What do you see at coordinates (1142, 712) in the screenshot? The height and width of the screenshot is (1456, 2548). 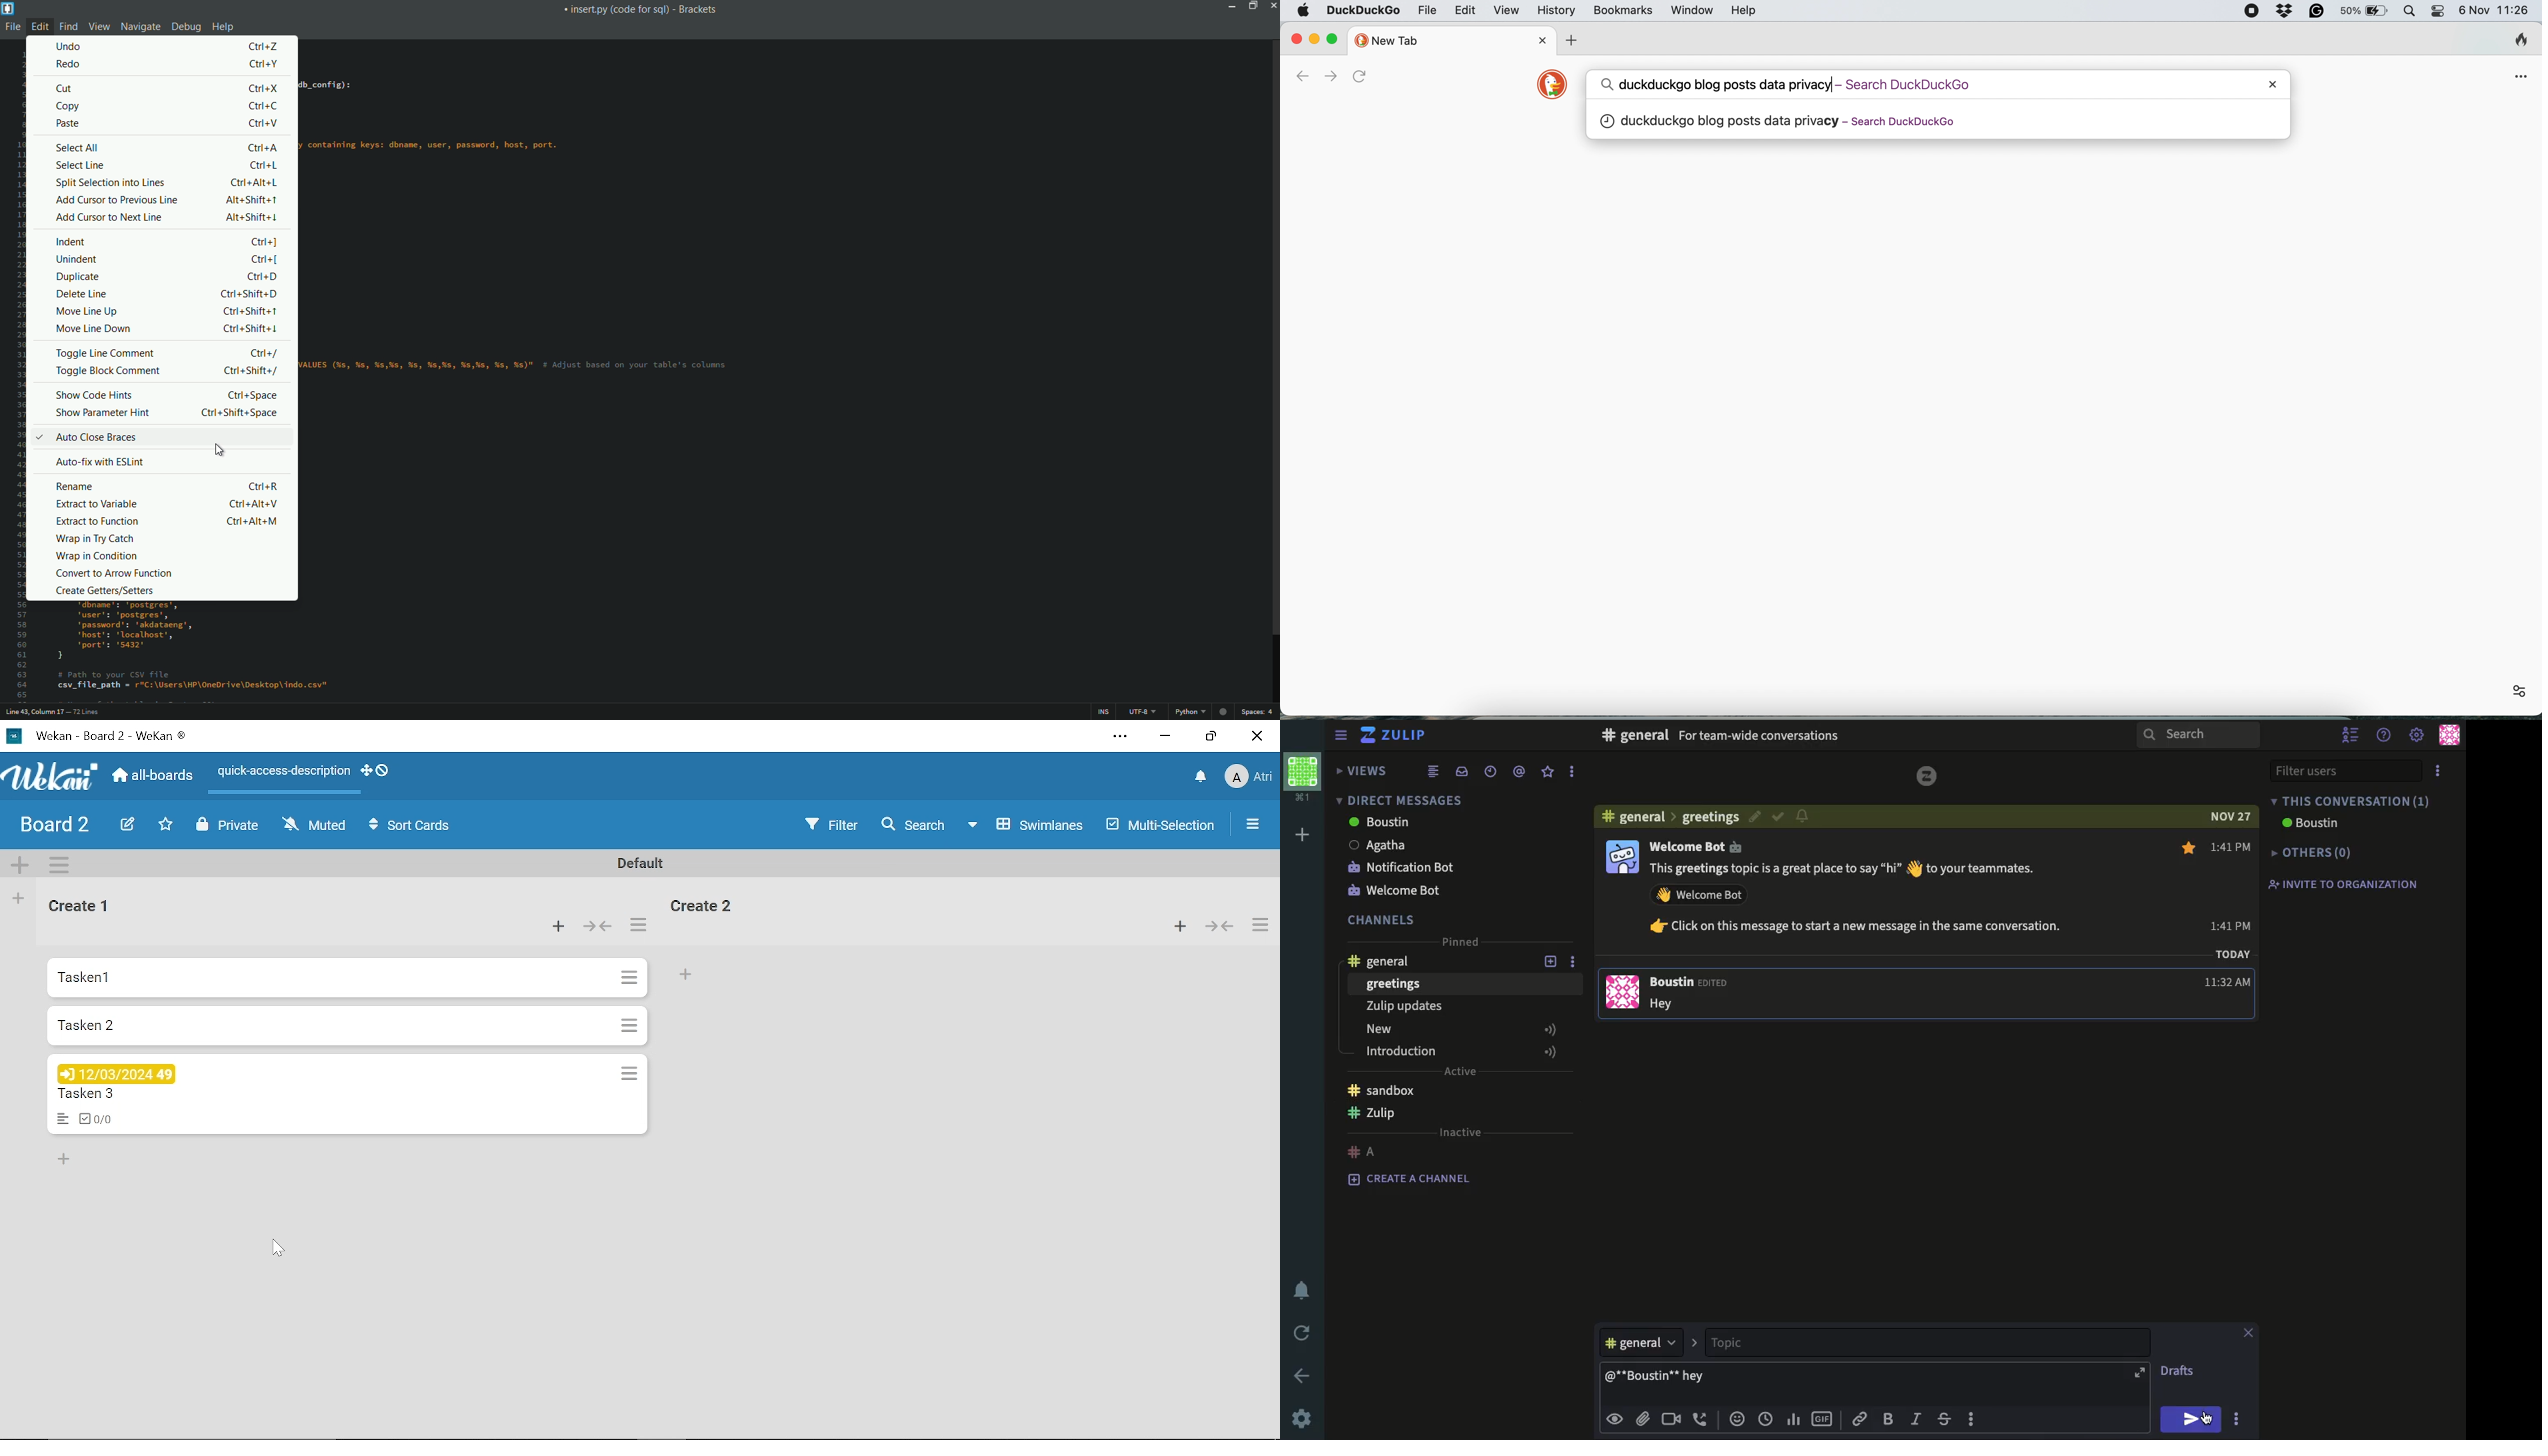 I see `file encoding` at bounding box center [1142, 712].